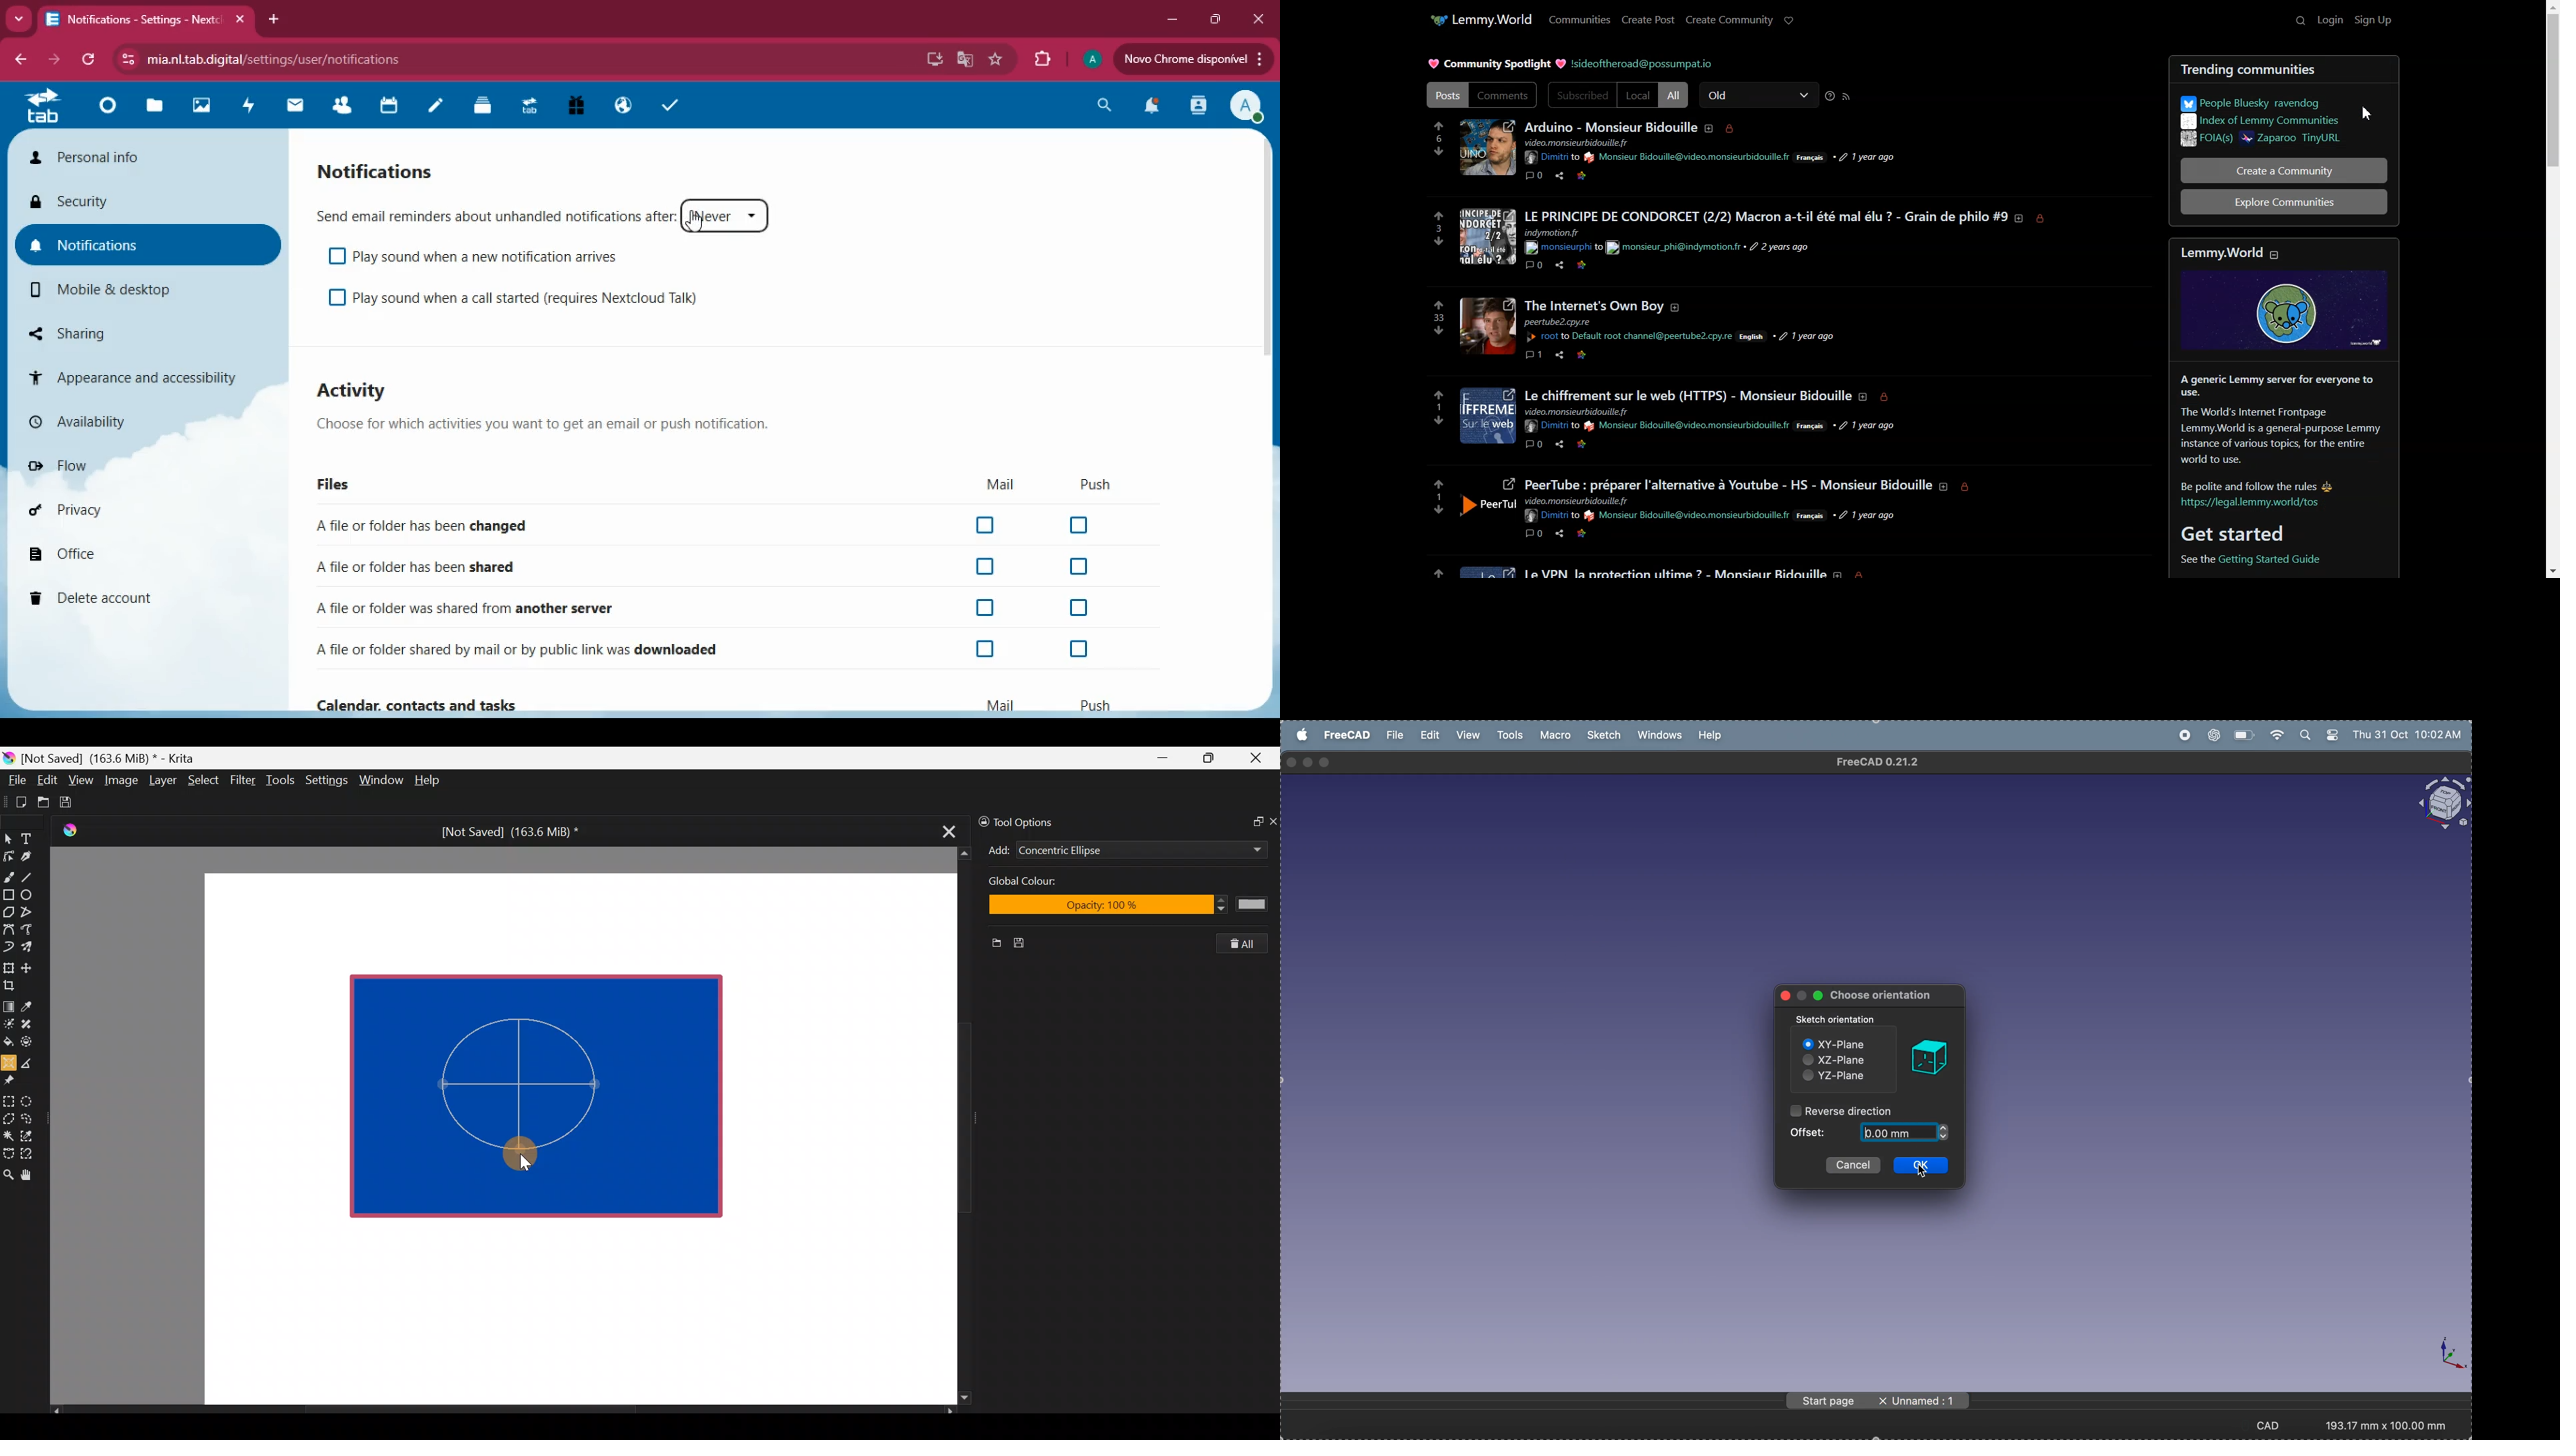 Image resolution: width=2576 pixels, height=1456 pixels. What do you see at coordinates (1883, 1401) in the screenshot?
I see `close file` at bounding box center [1883, 1401].